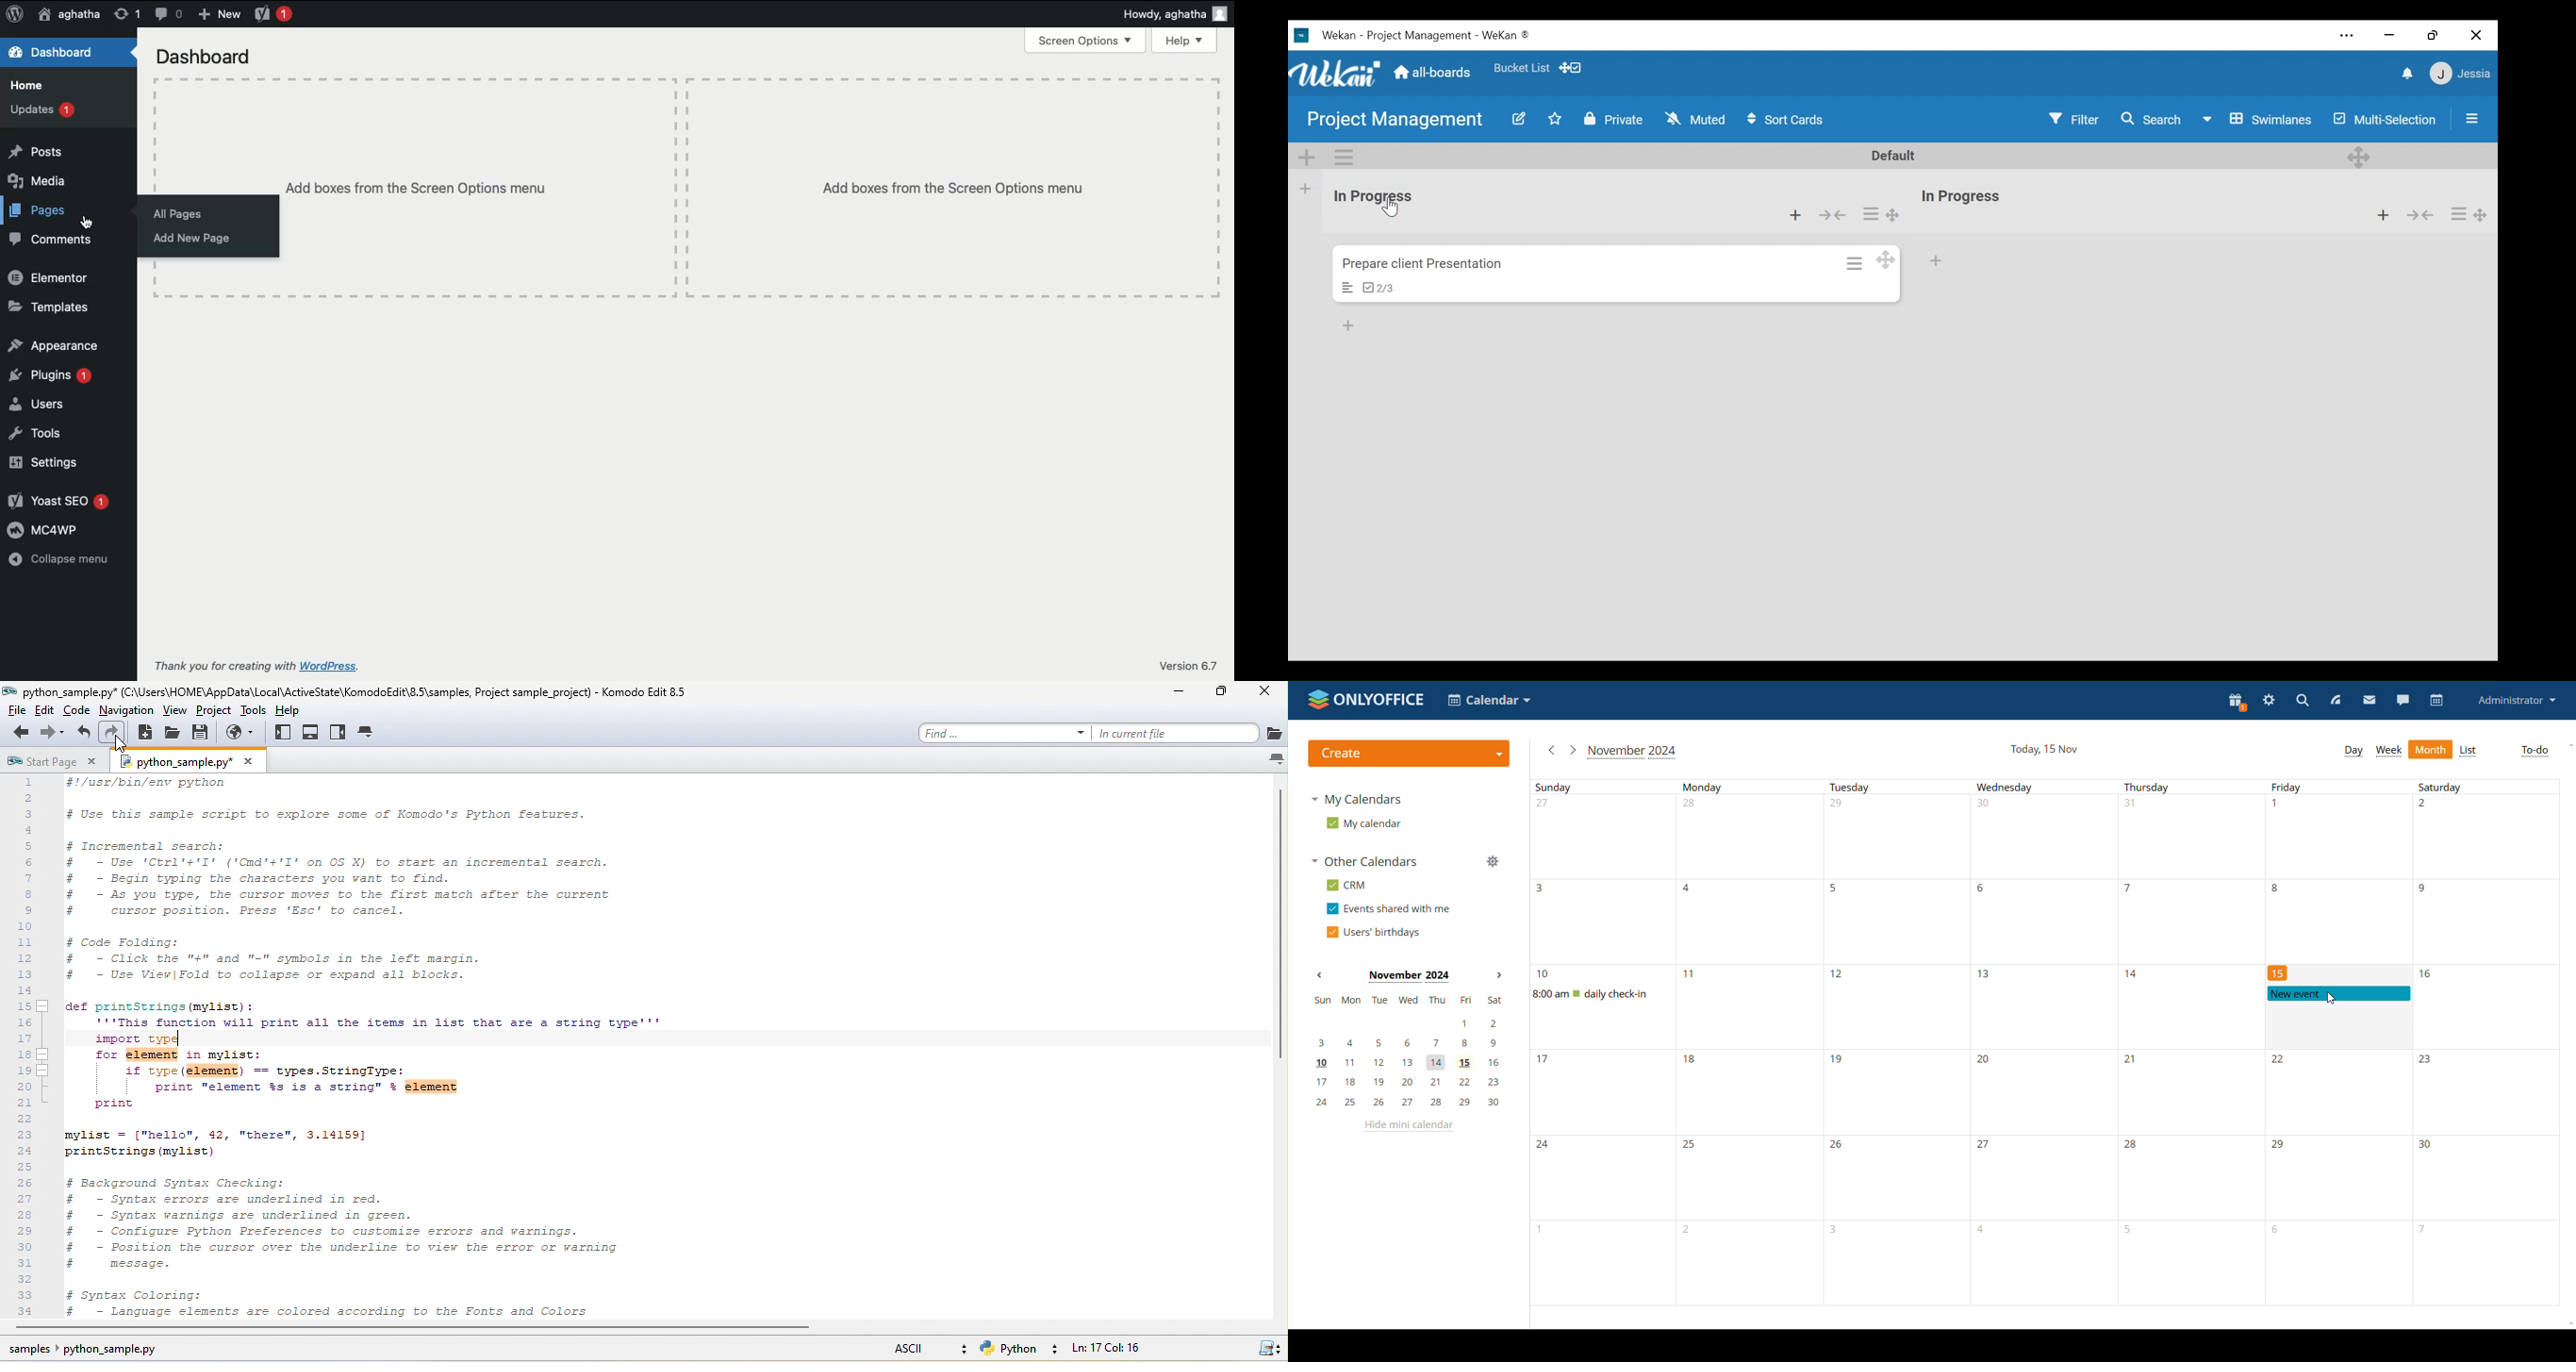 The image size is (2576, 1372). I want to click on New, so click(219, 14).